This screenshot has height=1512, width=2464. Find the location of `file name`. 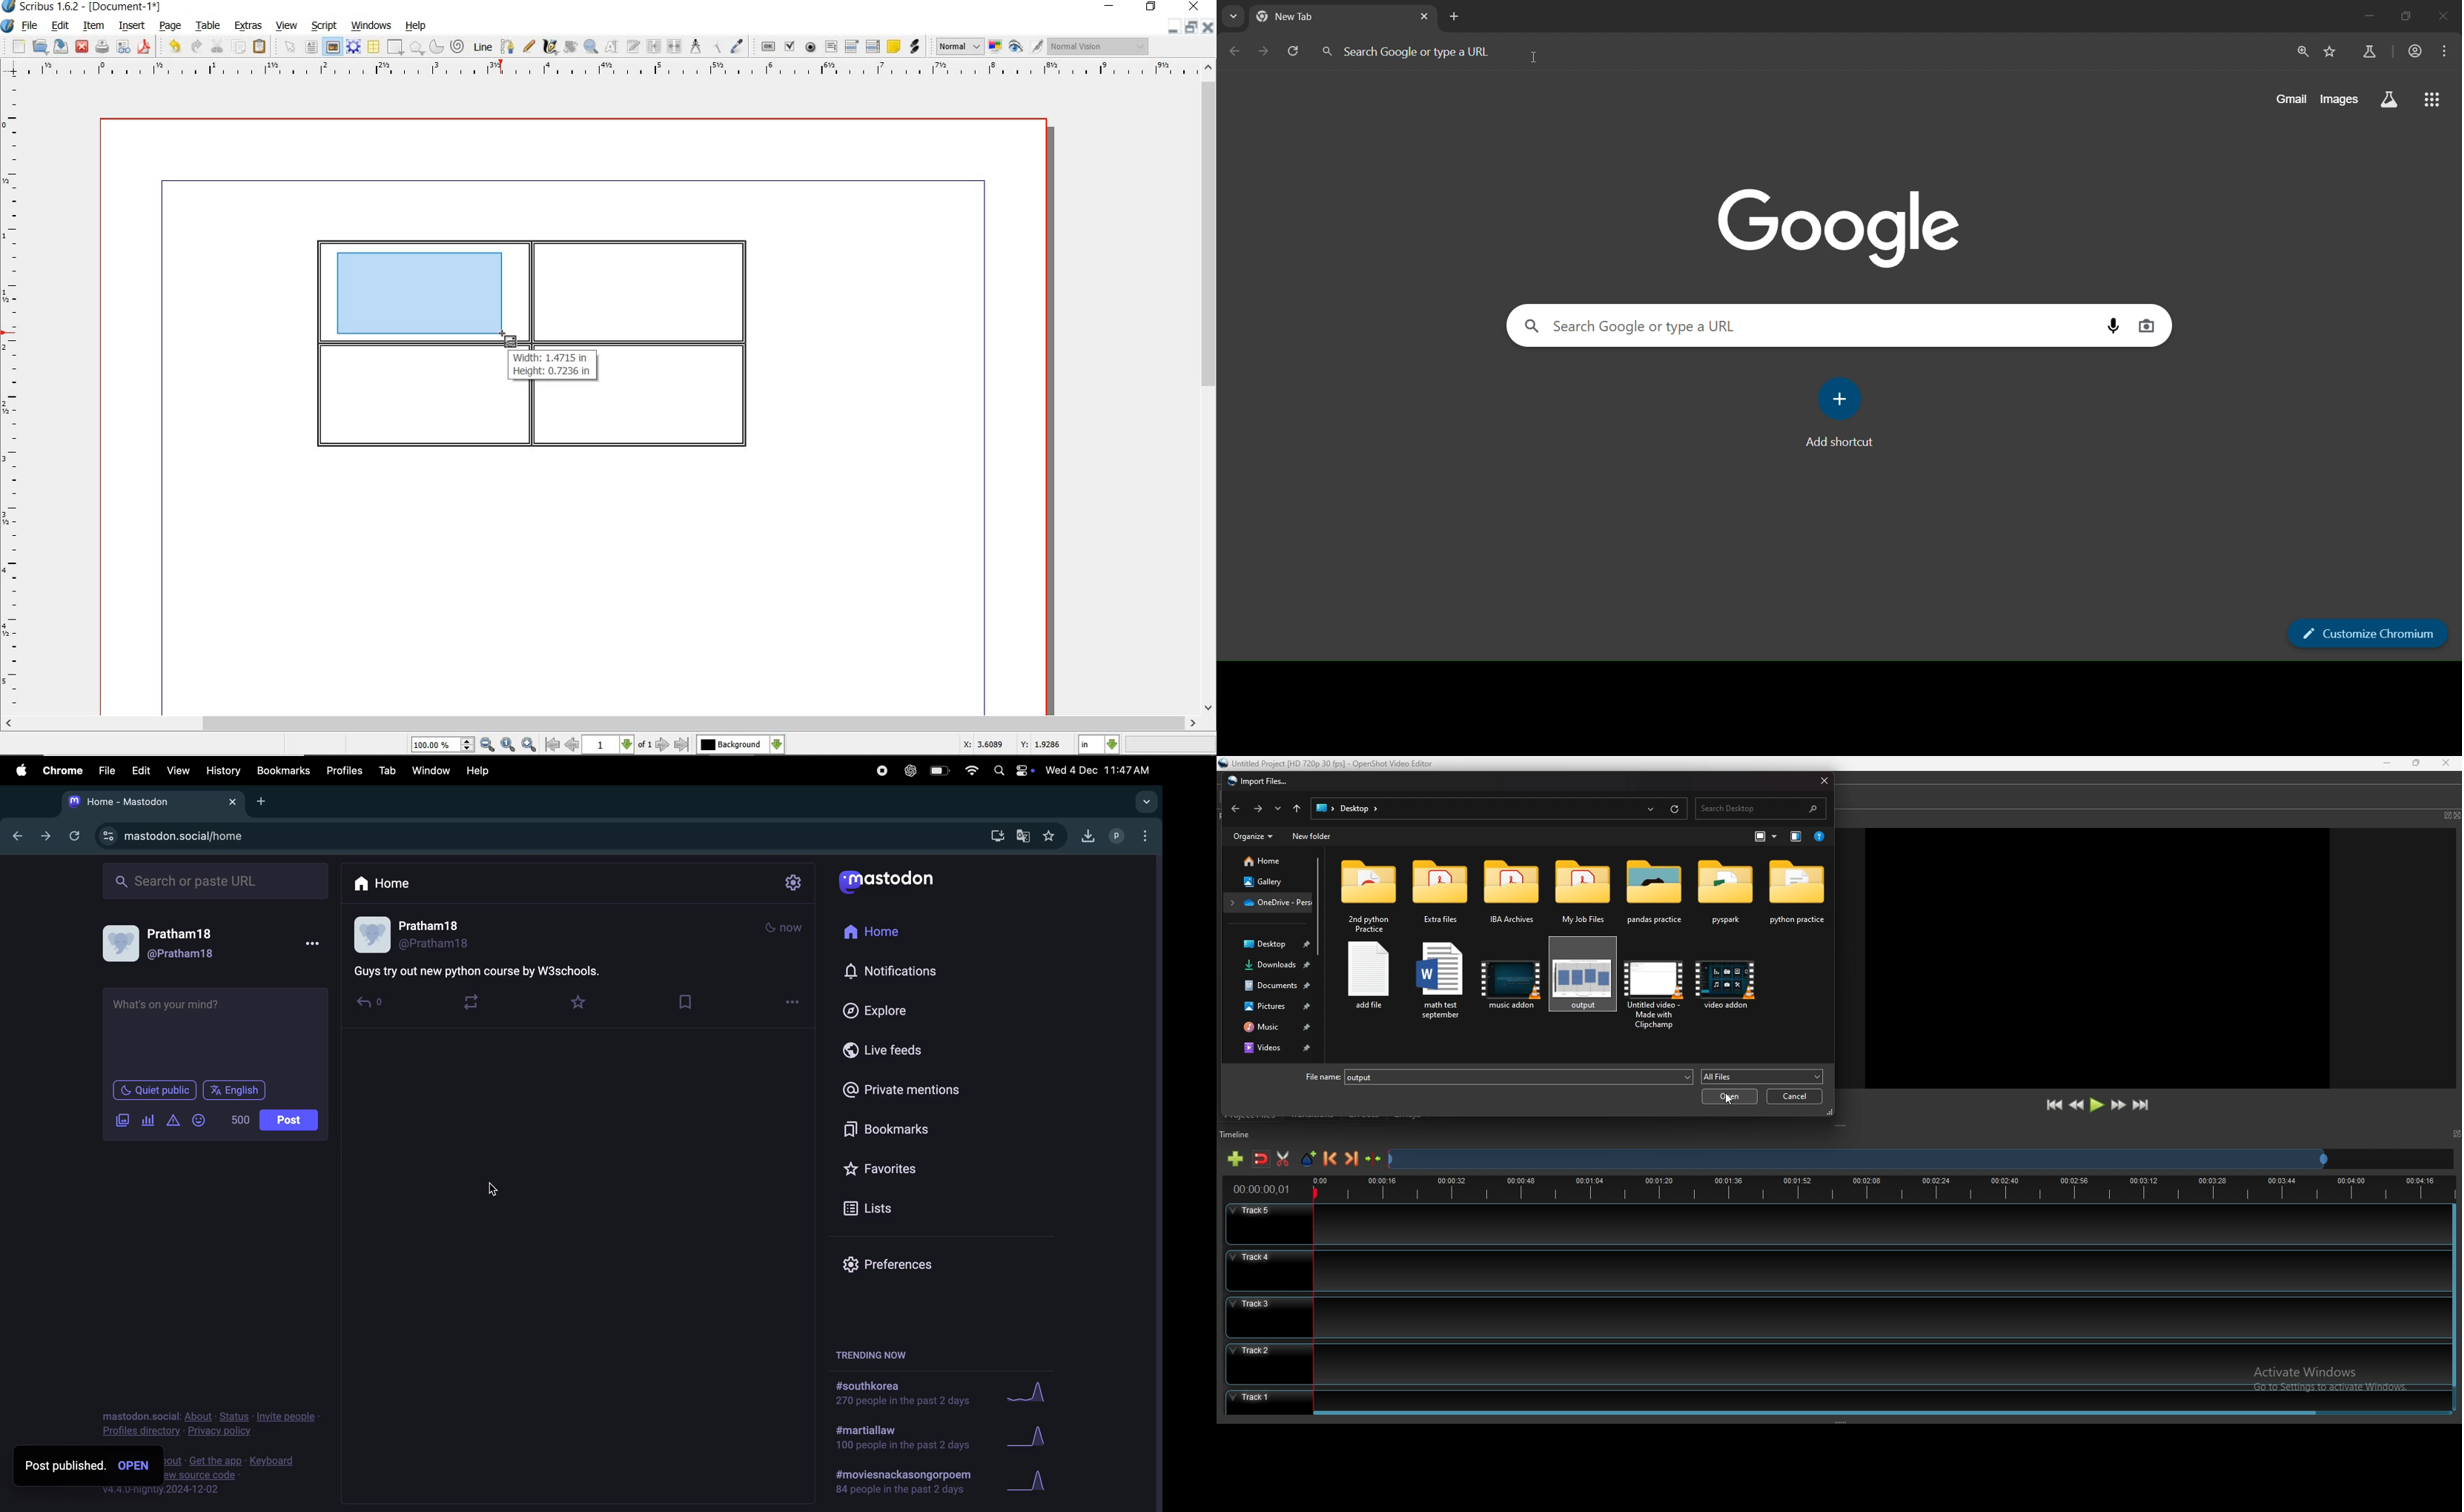

file name is located at coordinates (1331, 762).